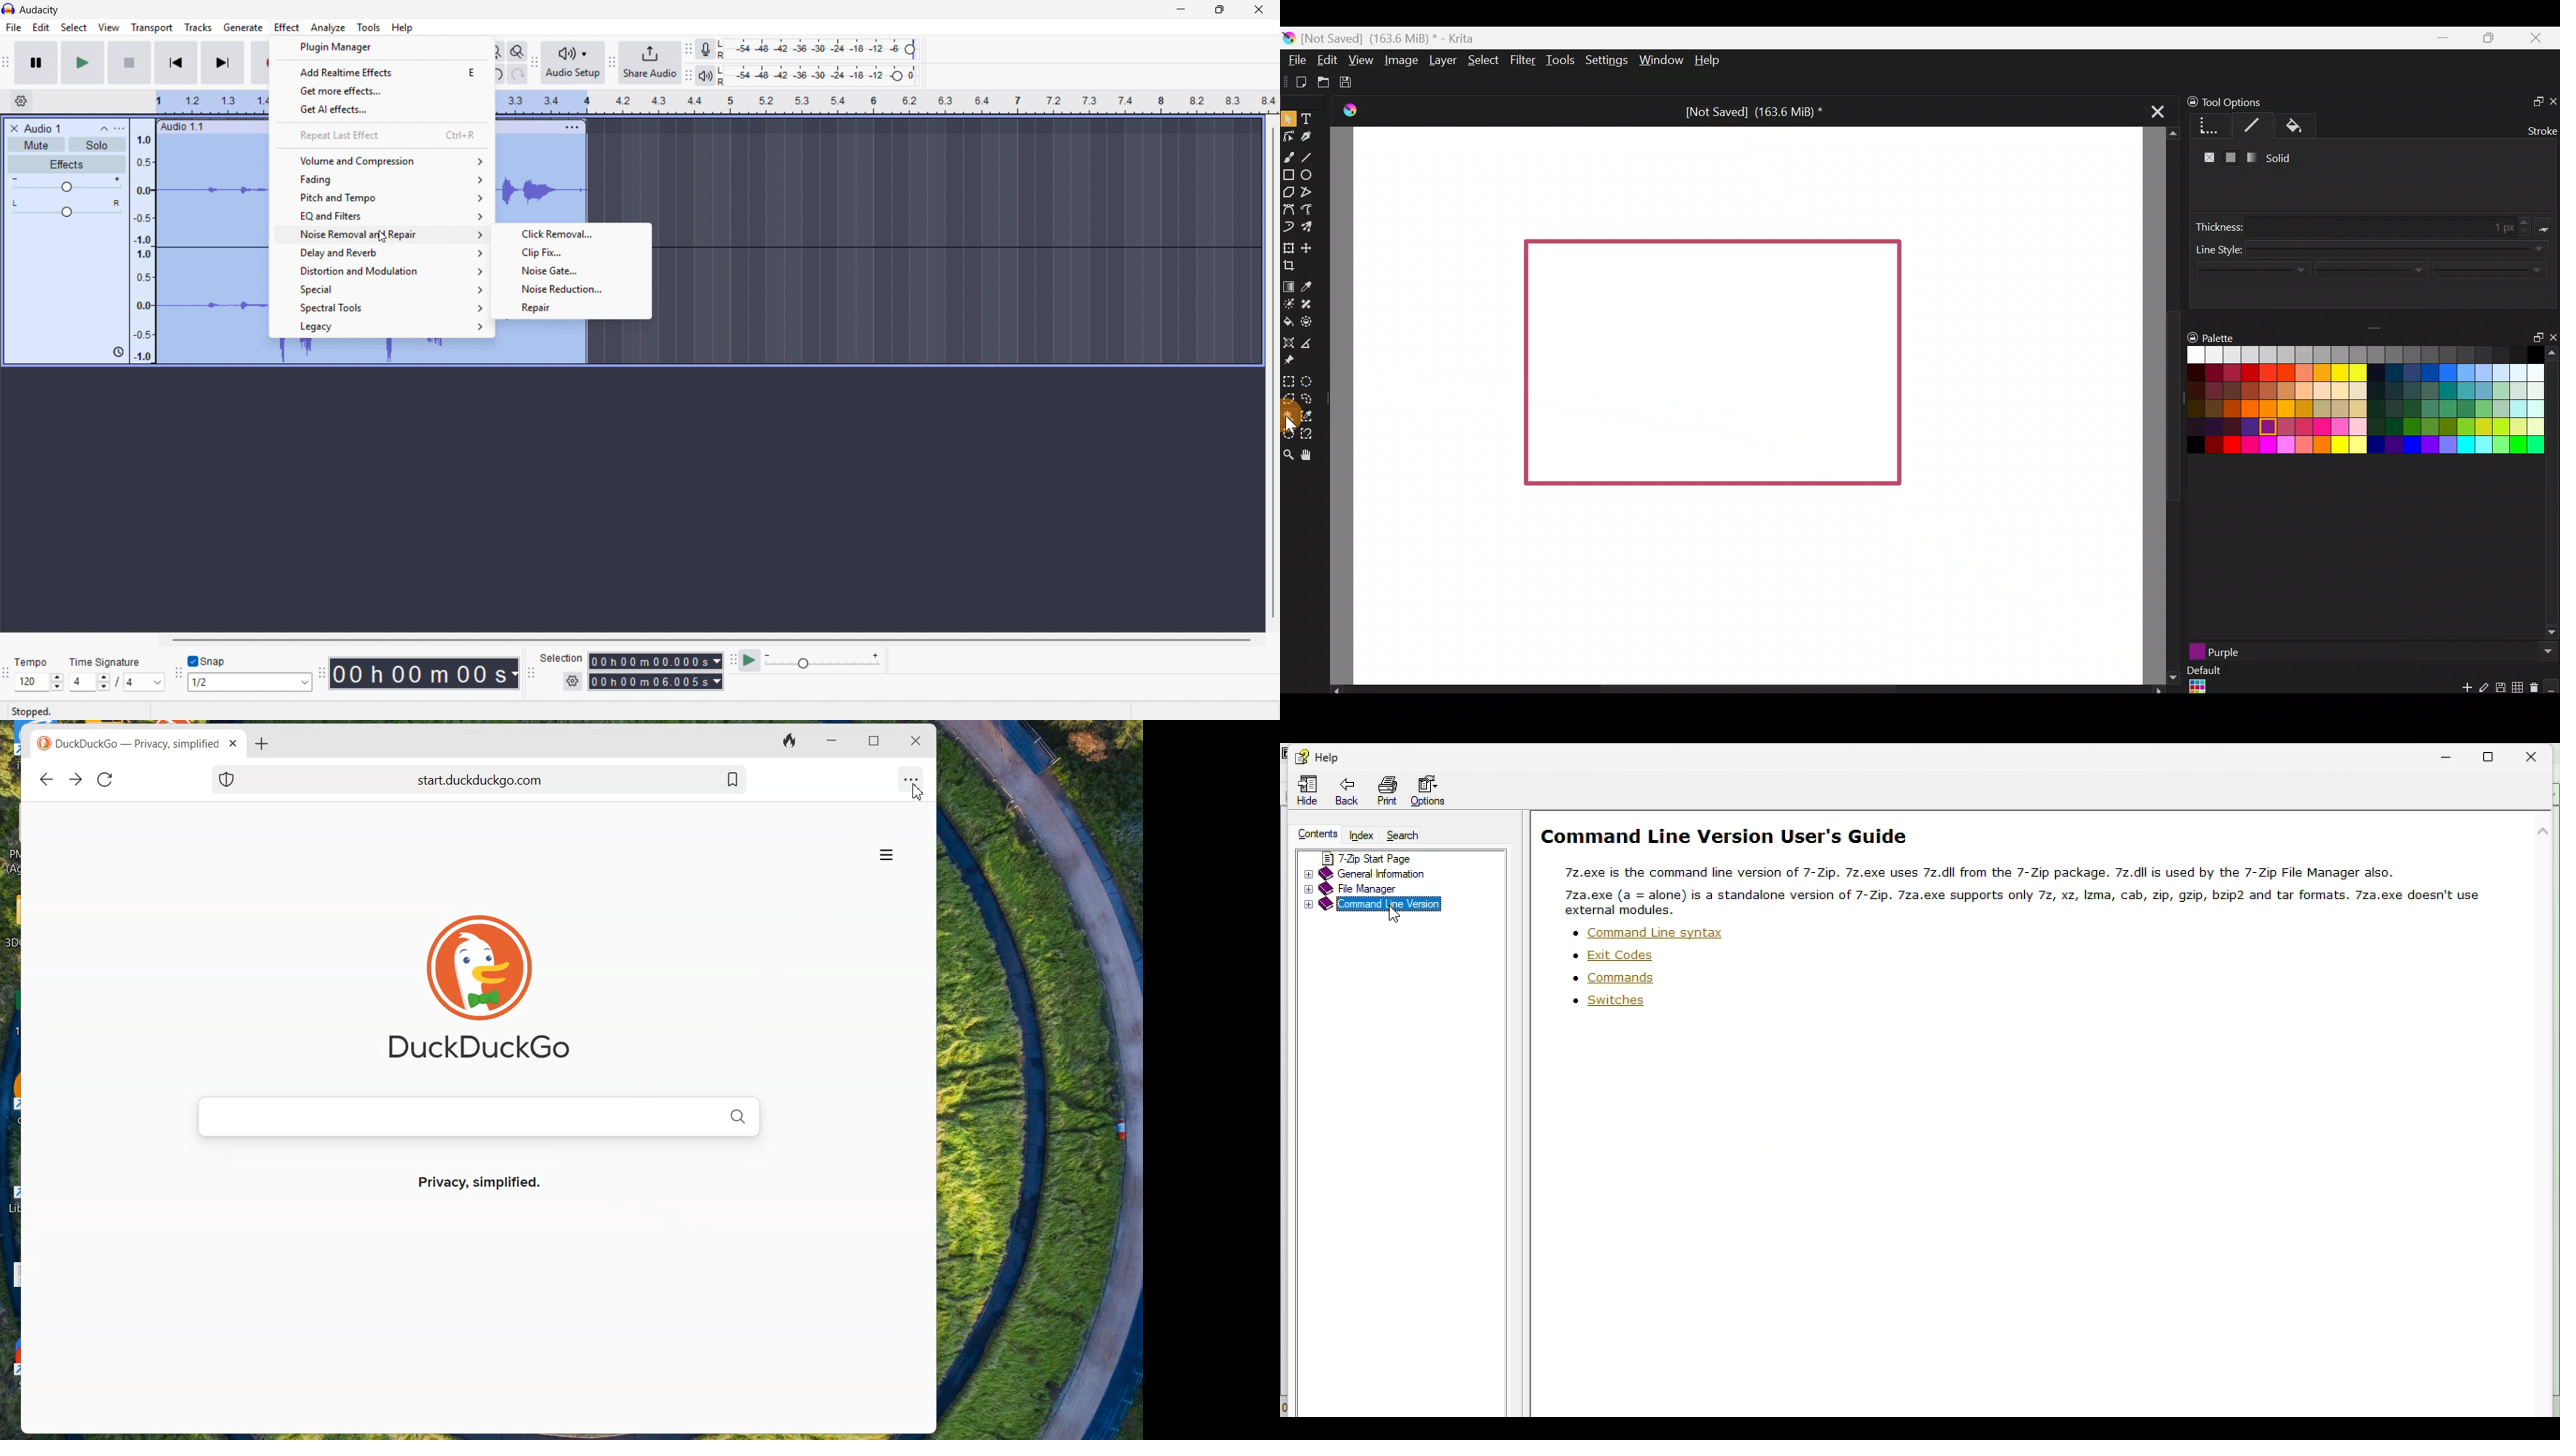 The image size is (2576, 1456). What do you see at coordinates (41, 27) in the screenshot?
I see `Edit ` at bounding box center [41, 27].